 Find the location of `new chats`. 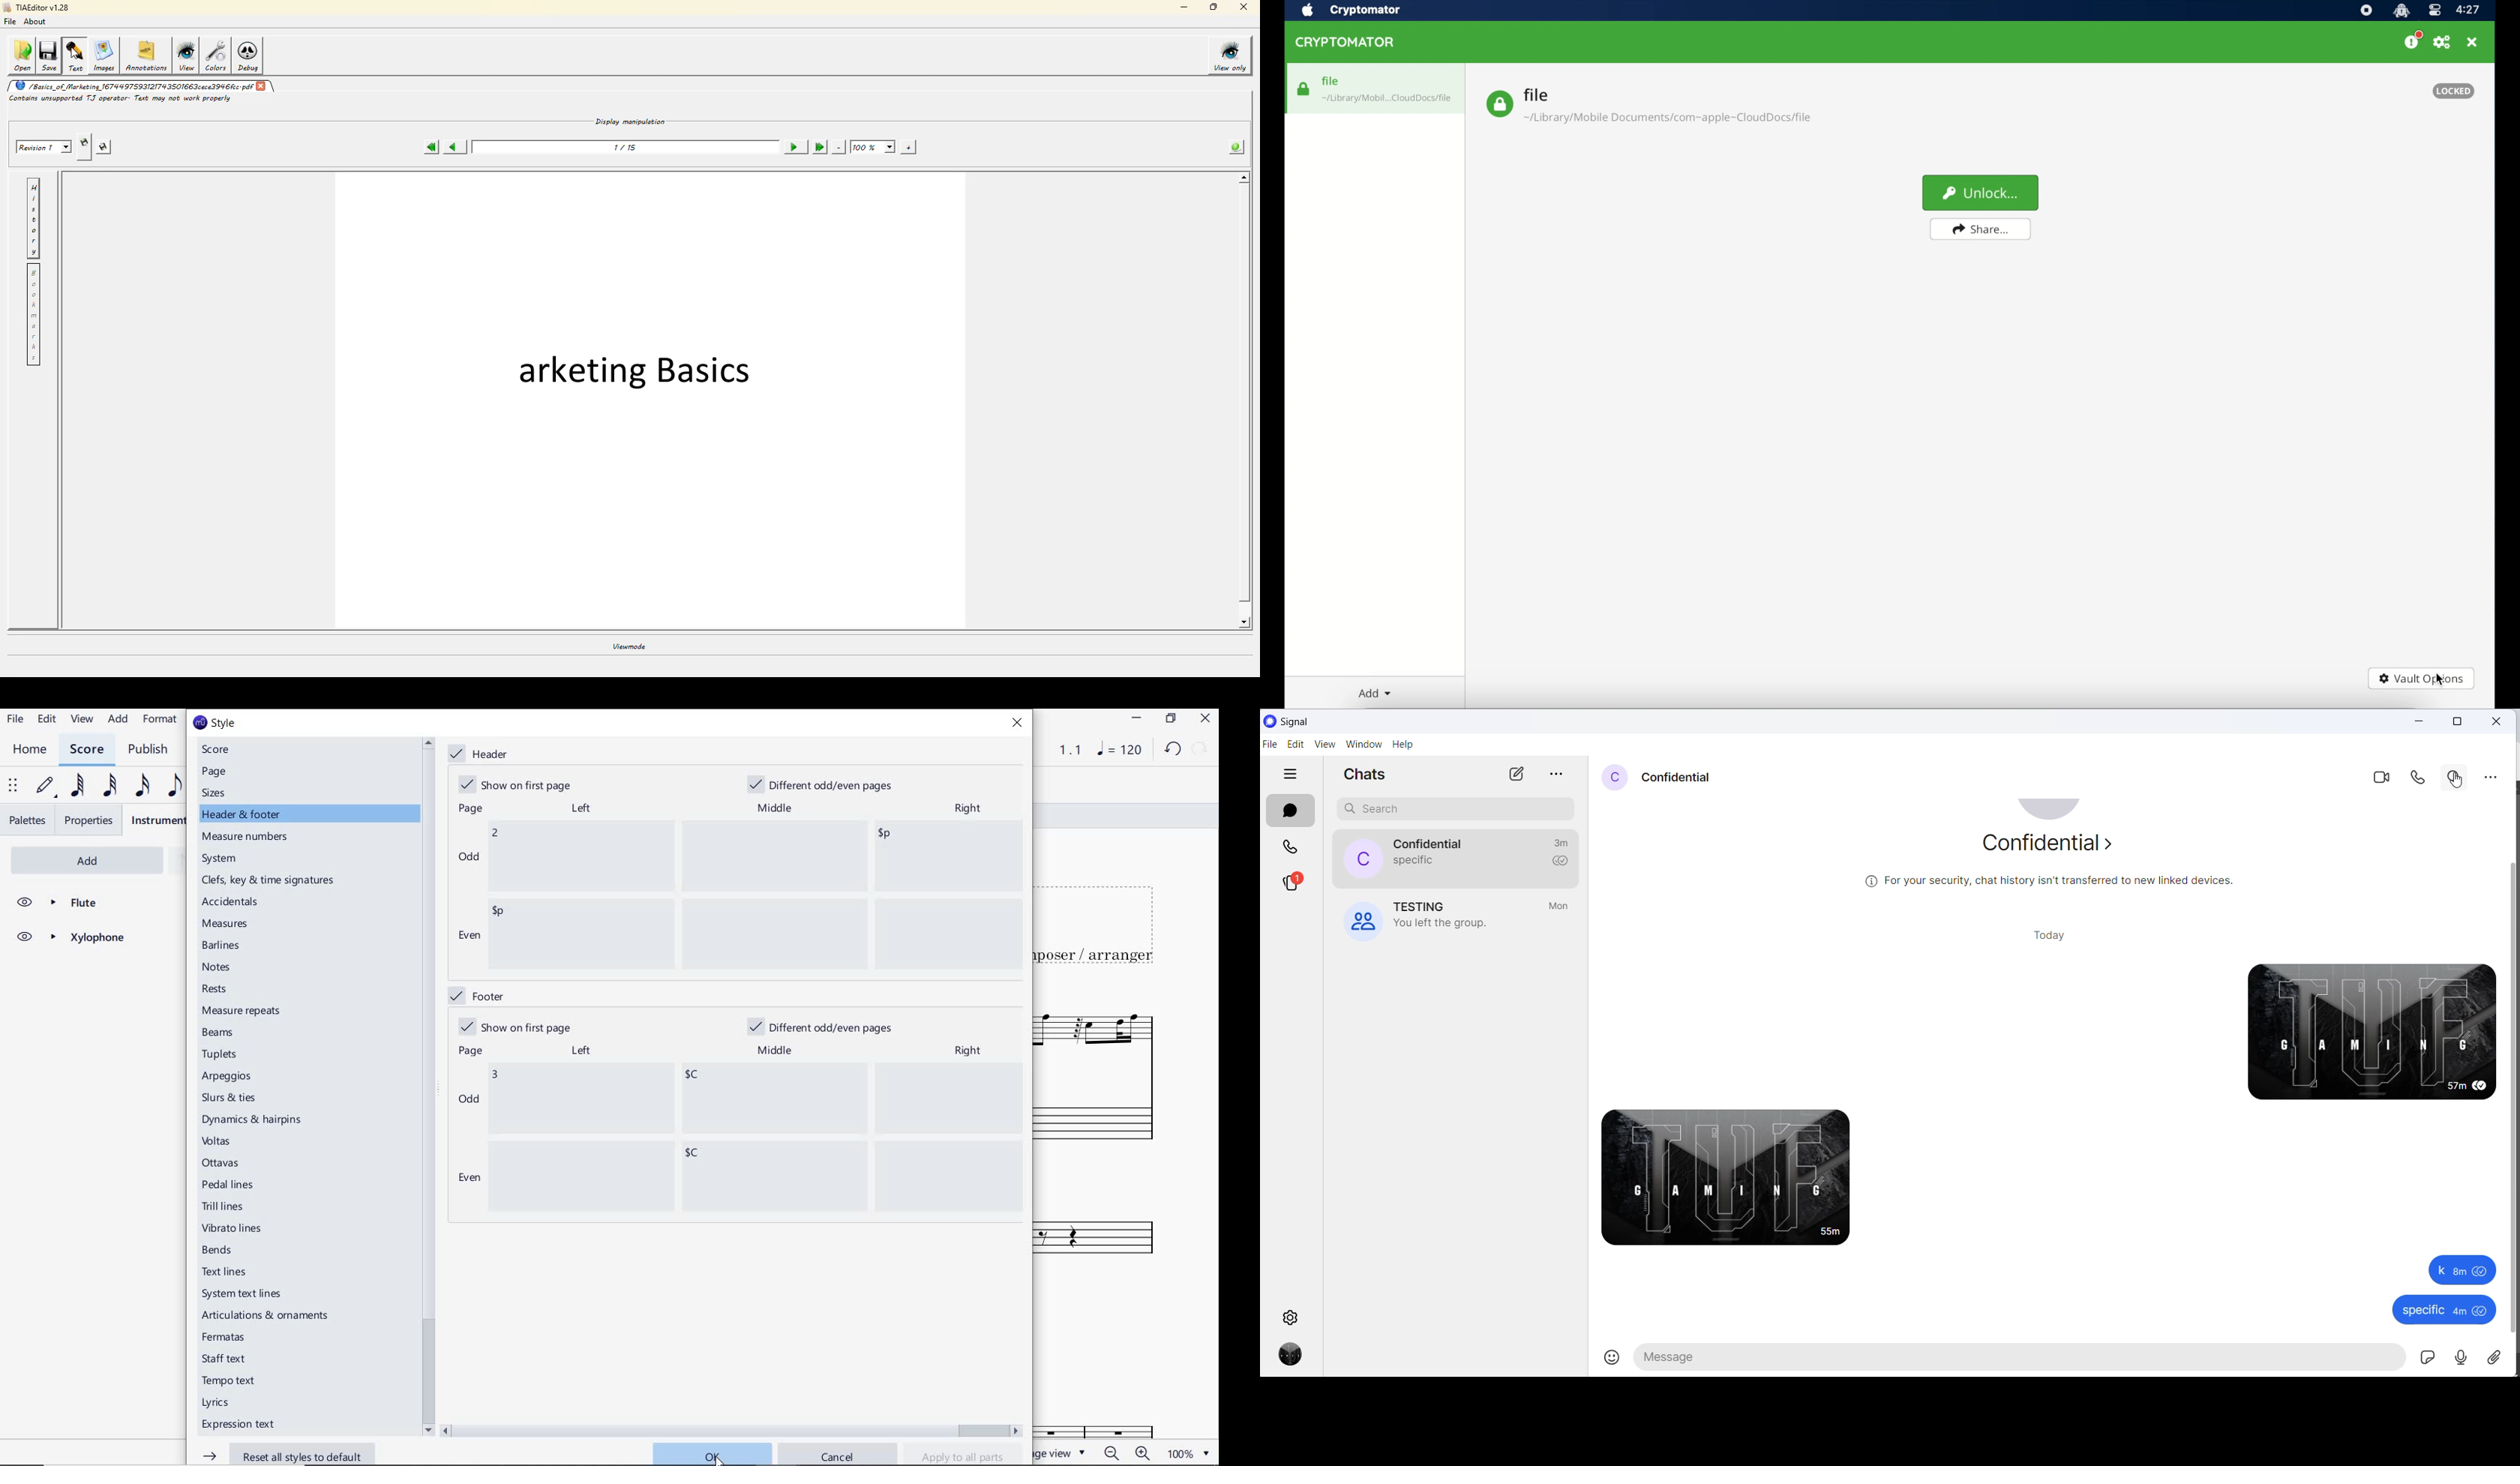

new chats is located at coordinates (1513, 775).